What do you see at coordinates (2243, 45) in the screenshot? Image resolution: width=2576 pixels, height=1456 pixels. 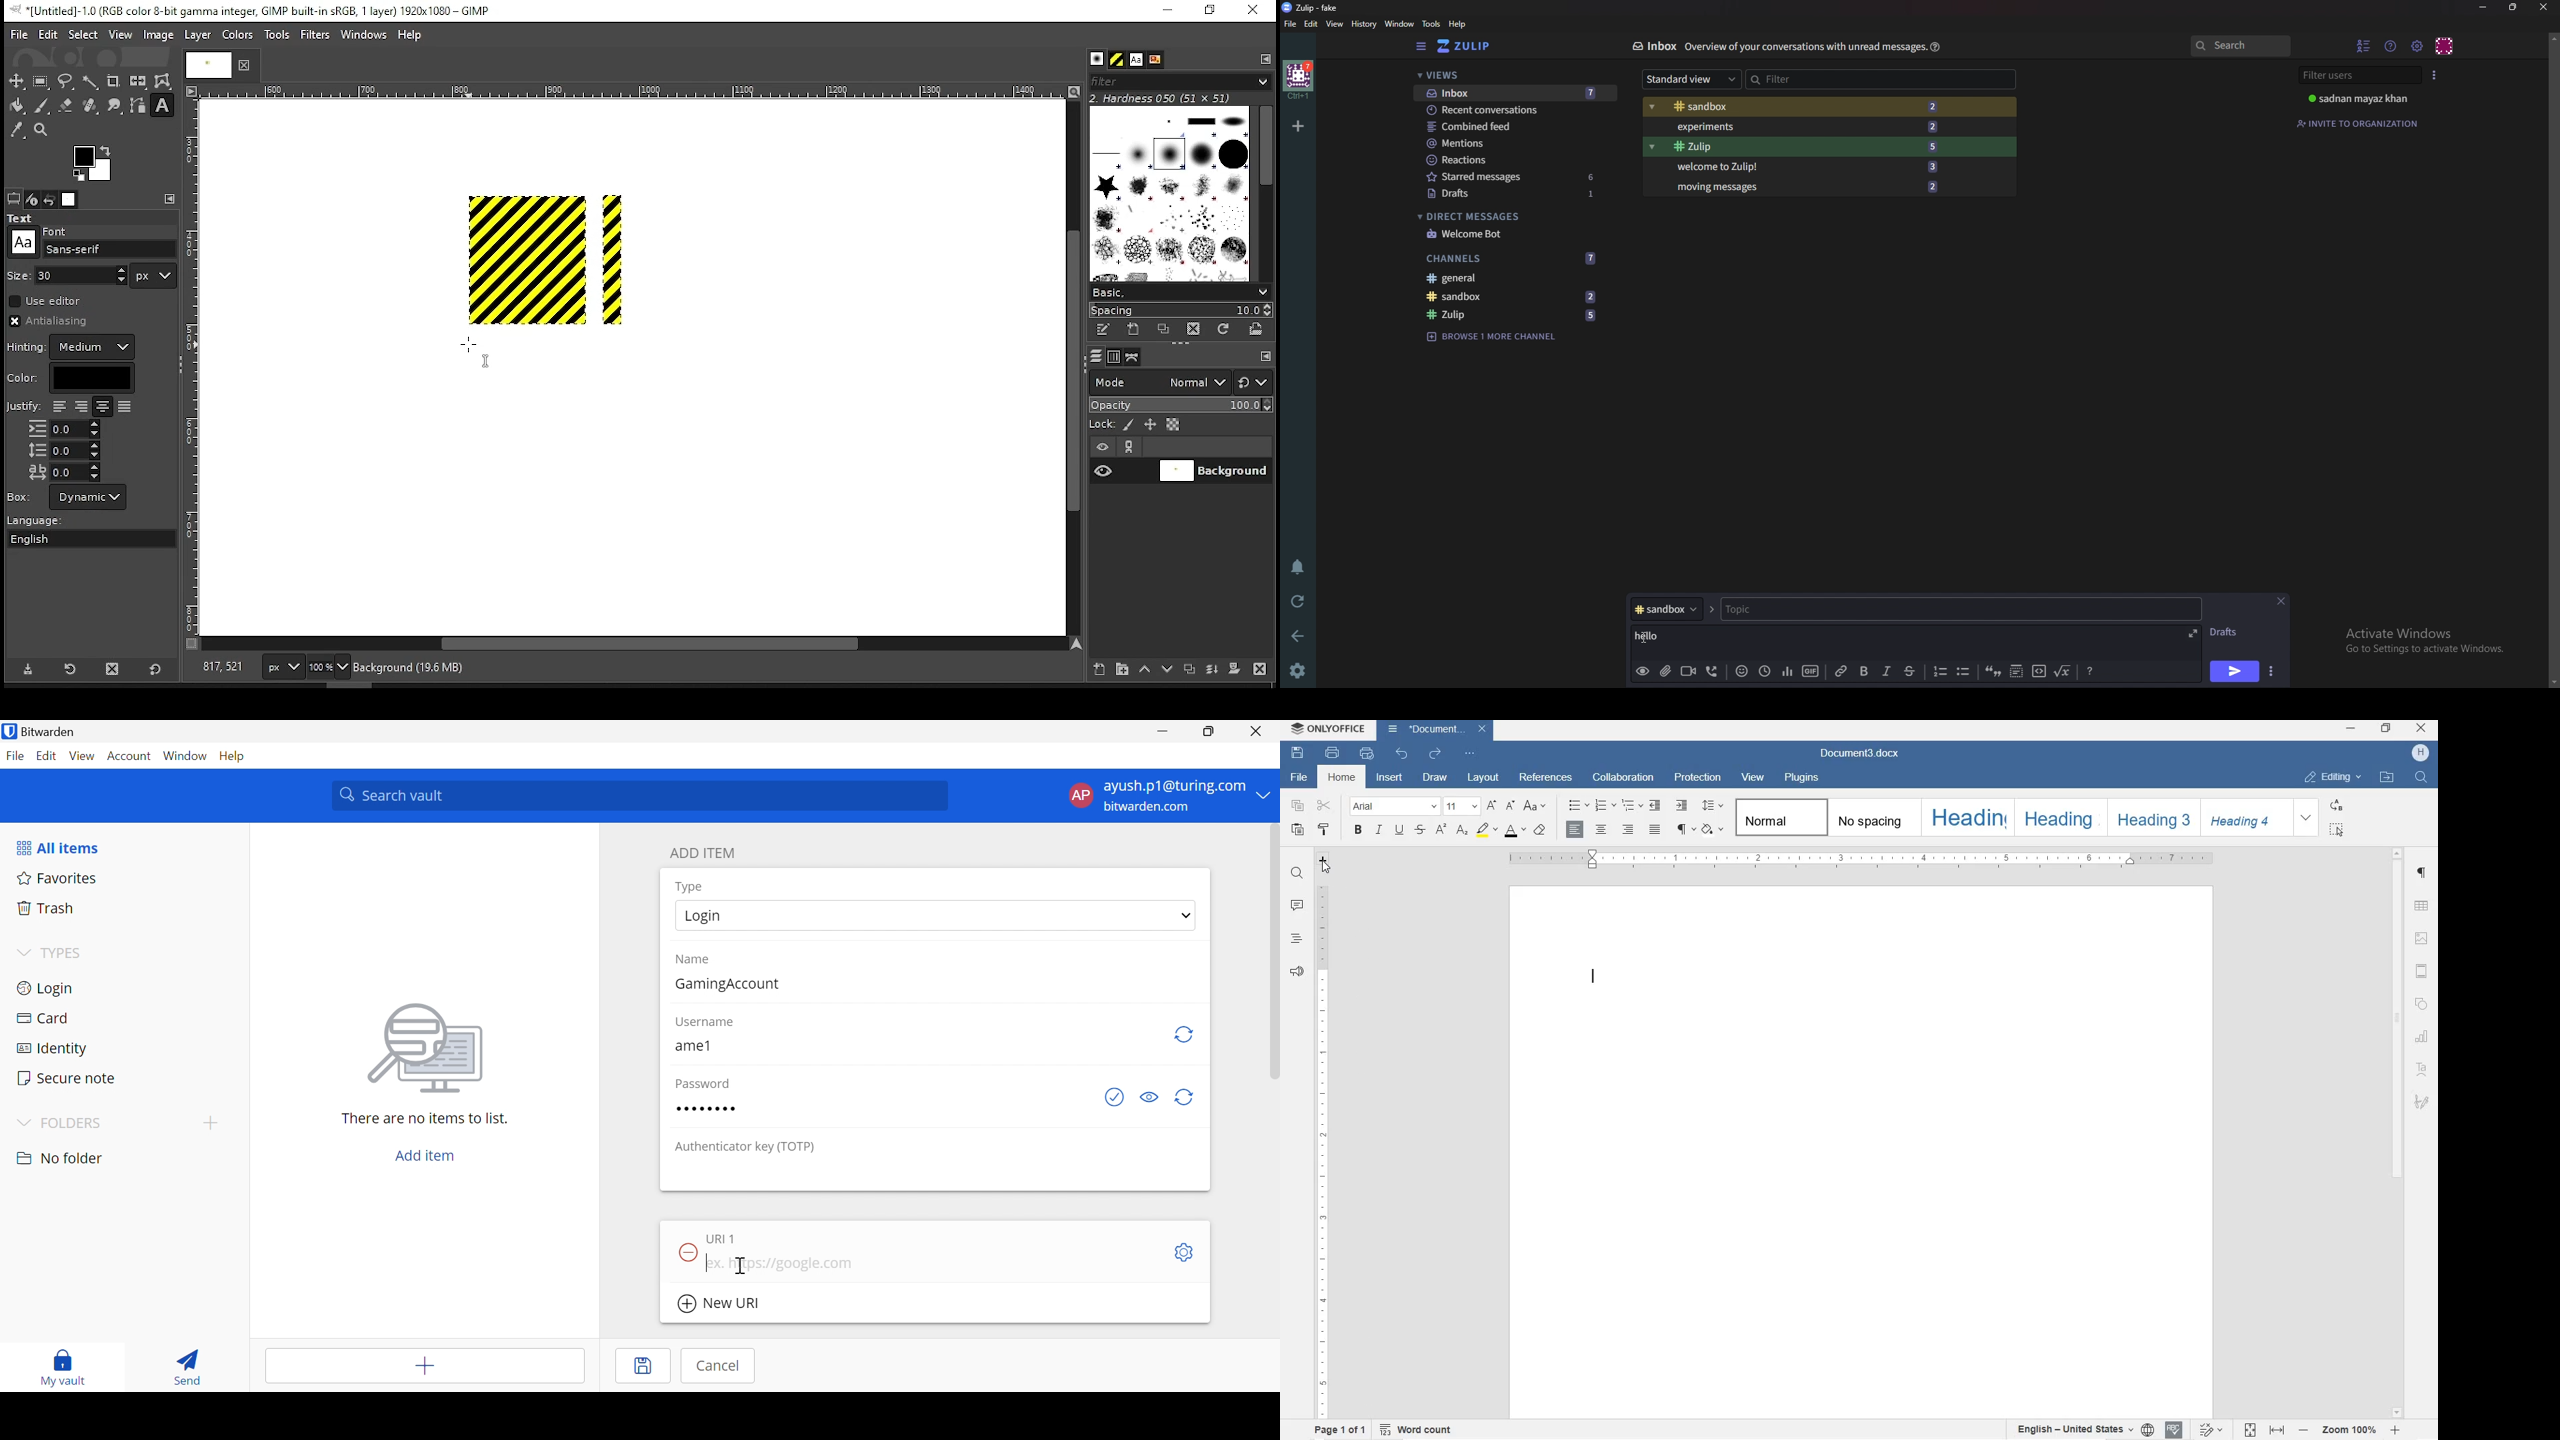 I see `Search` at bounding box center [2243, 45].